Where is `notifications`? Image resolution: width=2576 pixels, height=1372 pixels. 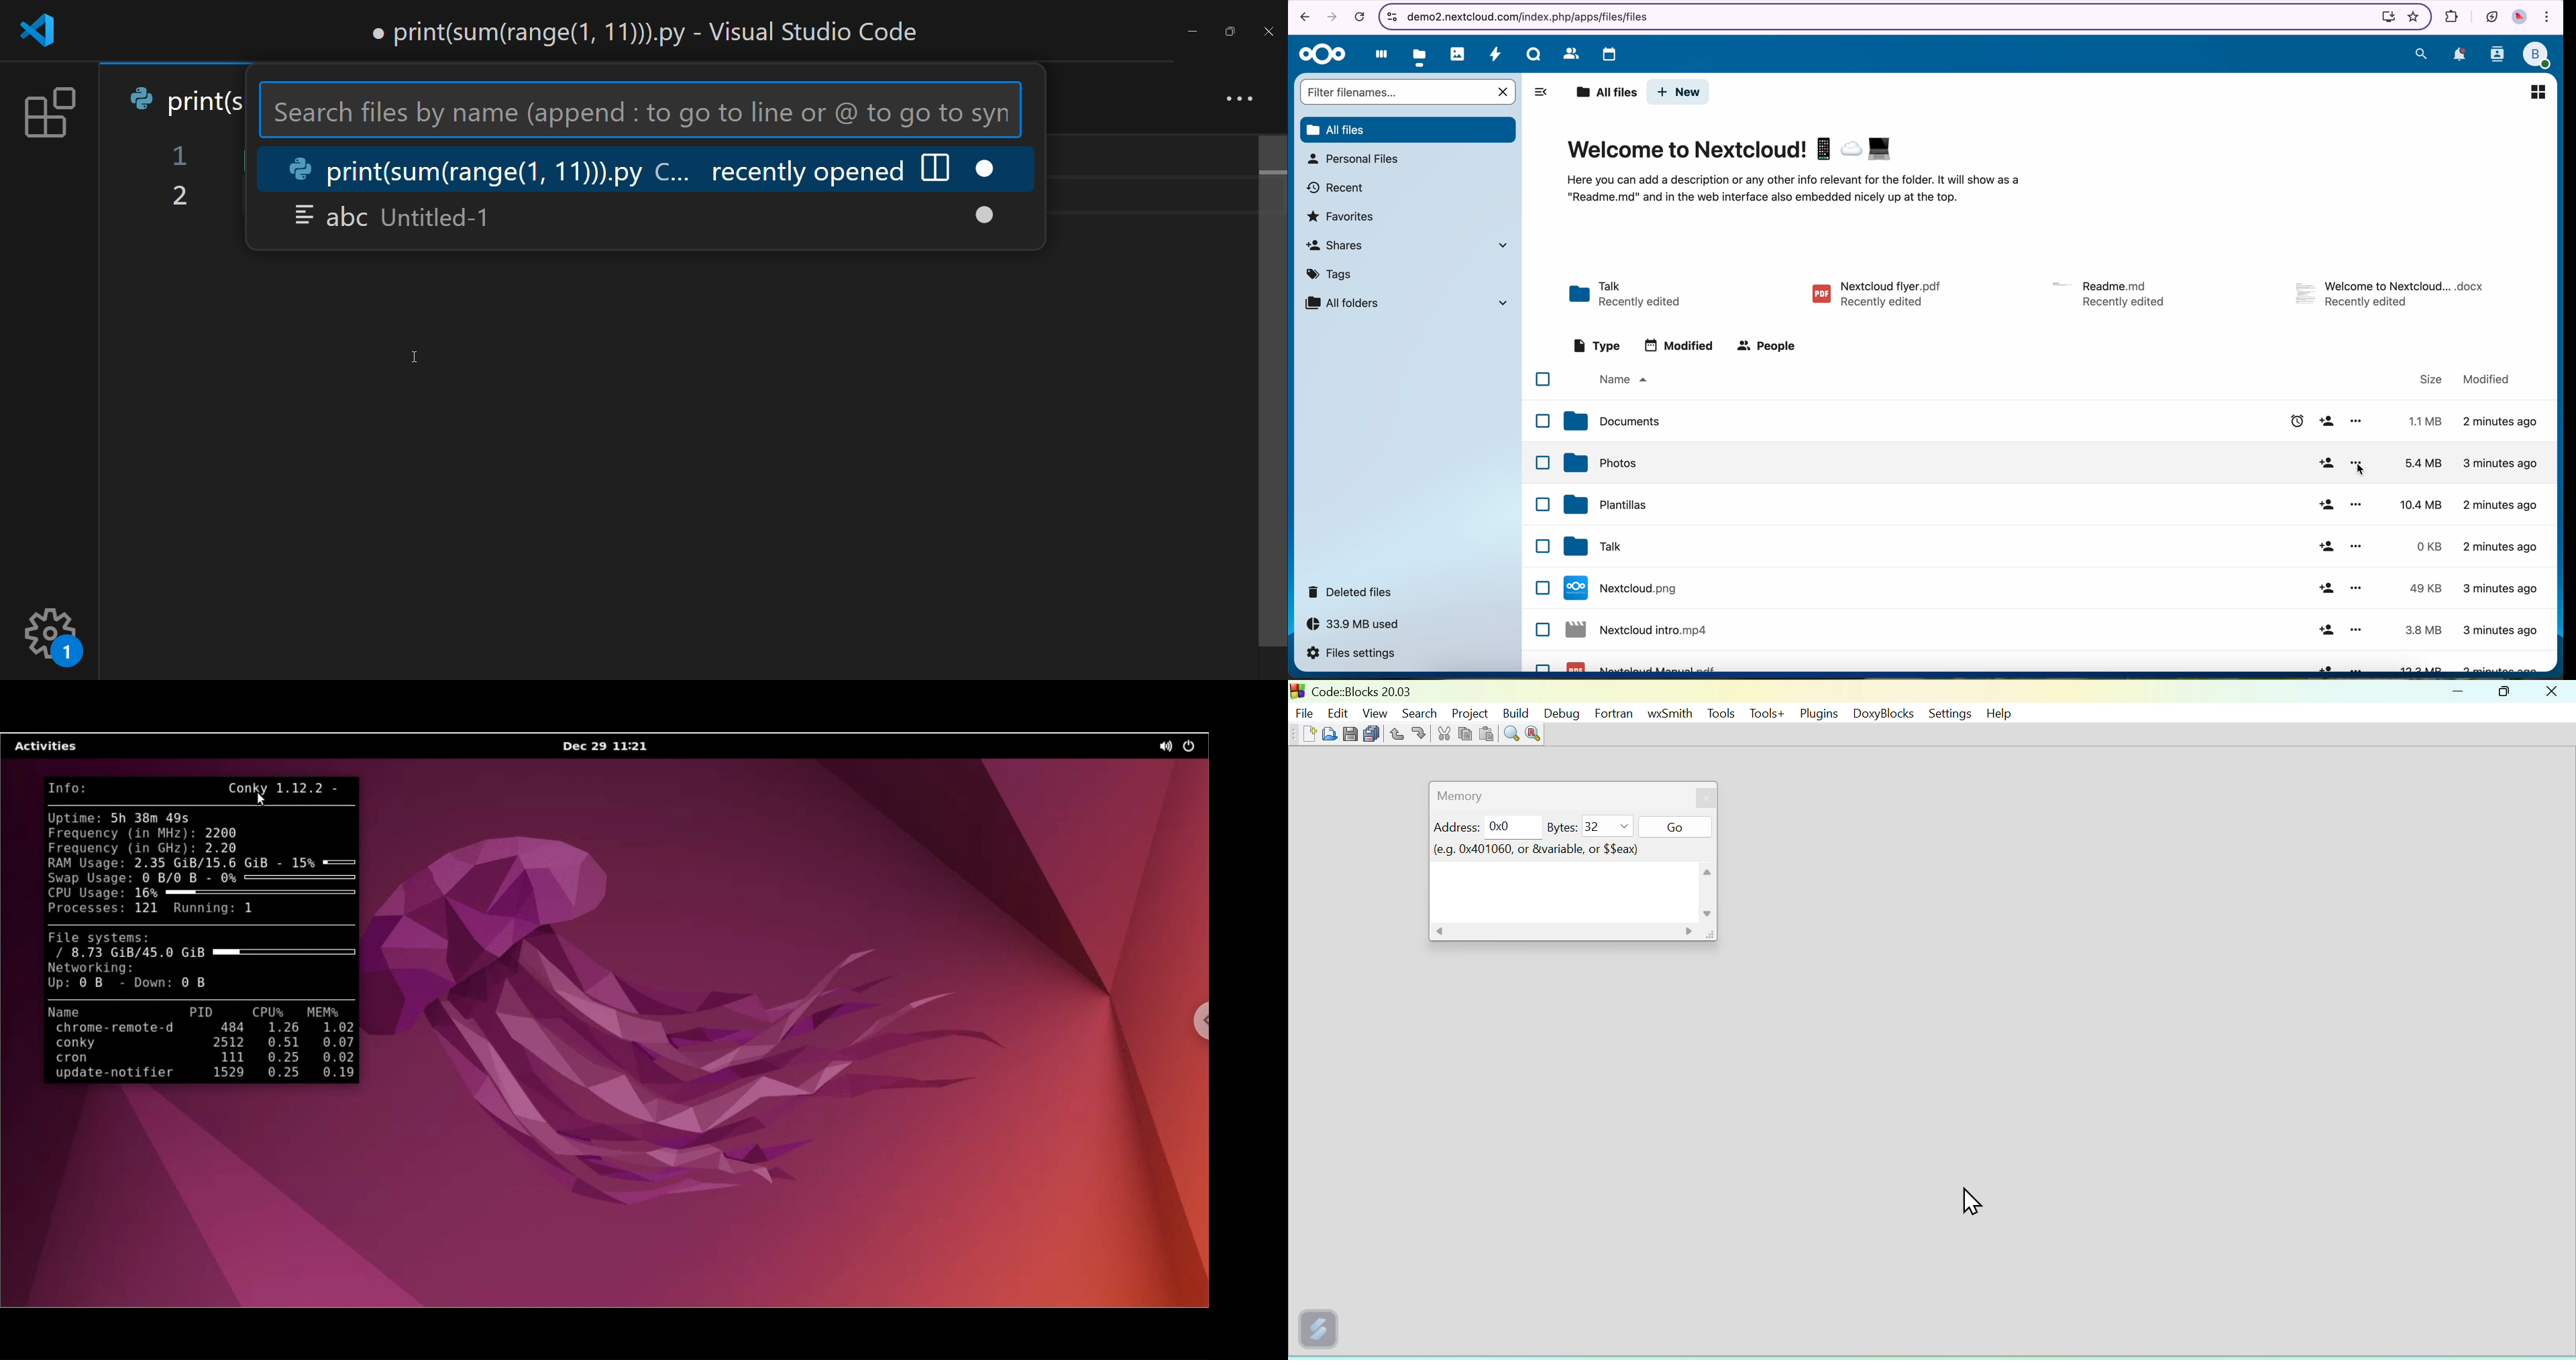
notifications is located at coordinates (2459, 55).